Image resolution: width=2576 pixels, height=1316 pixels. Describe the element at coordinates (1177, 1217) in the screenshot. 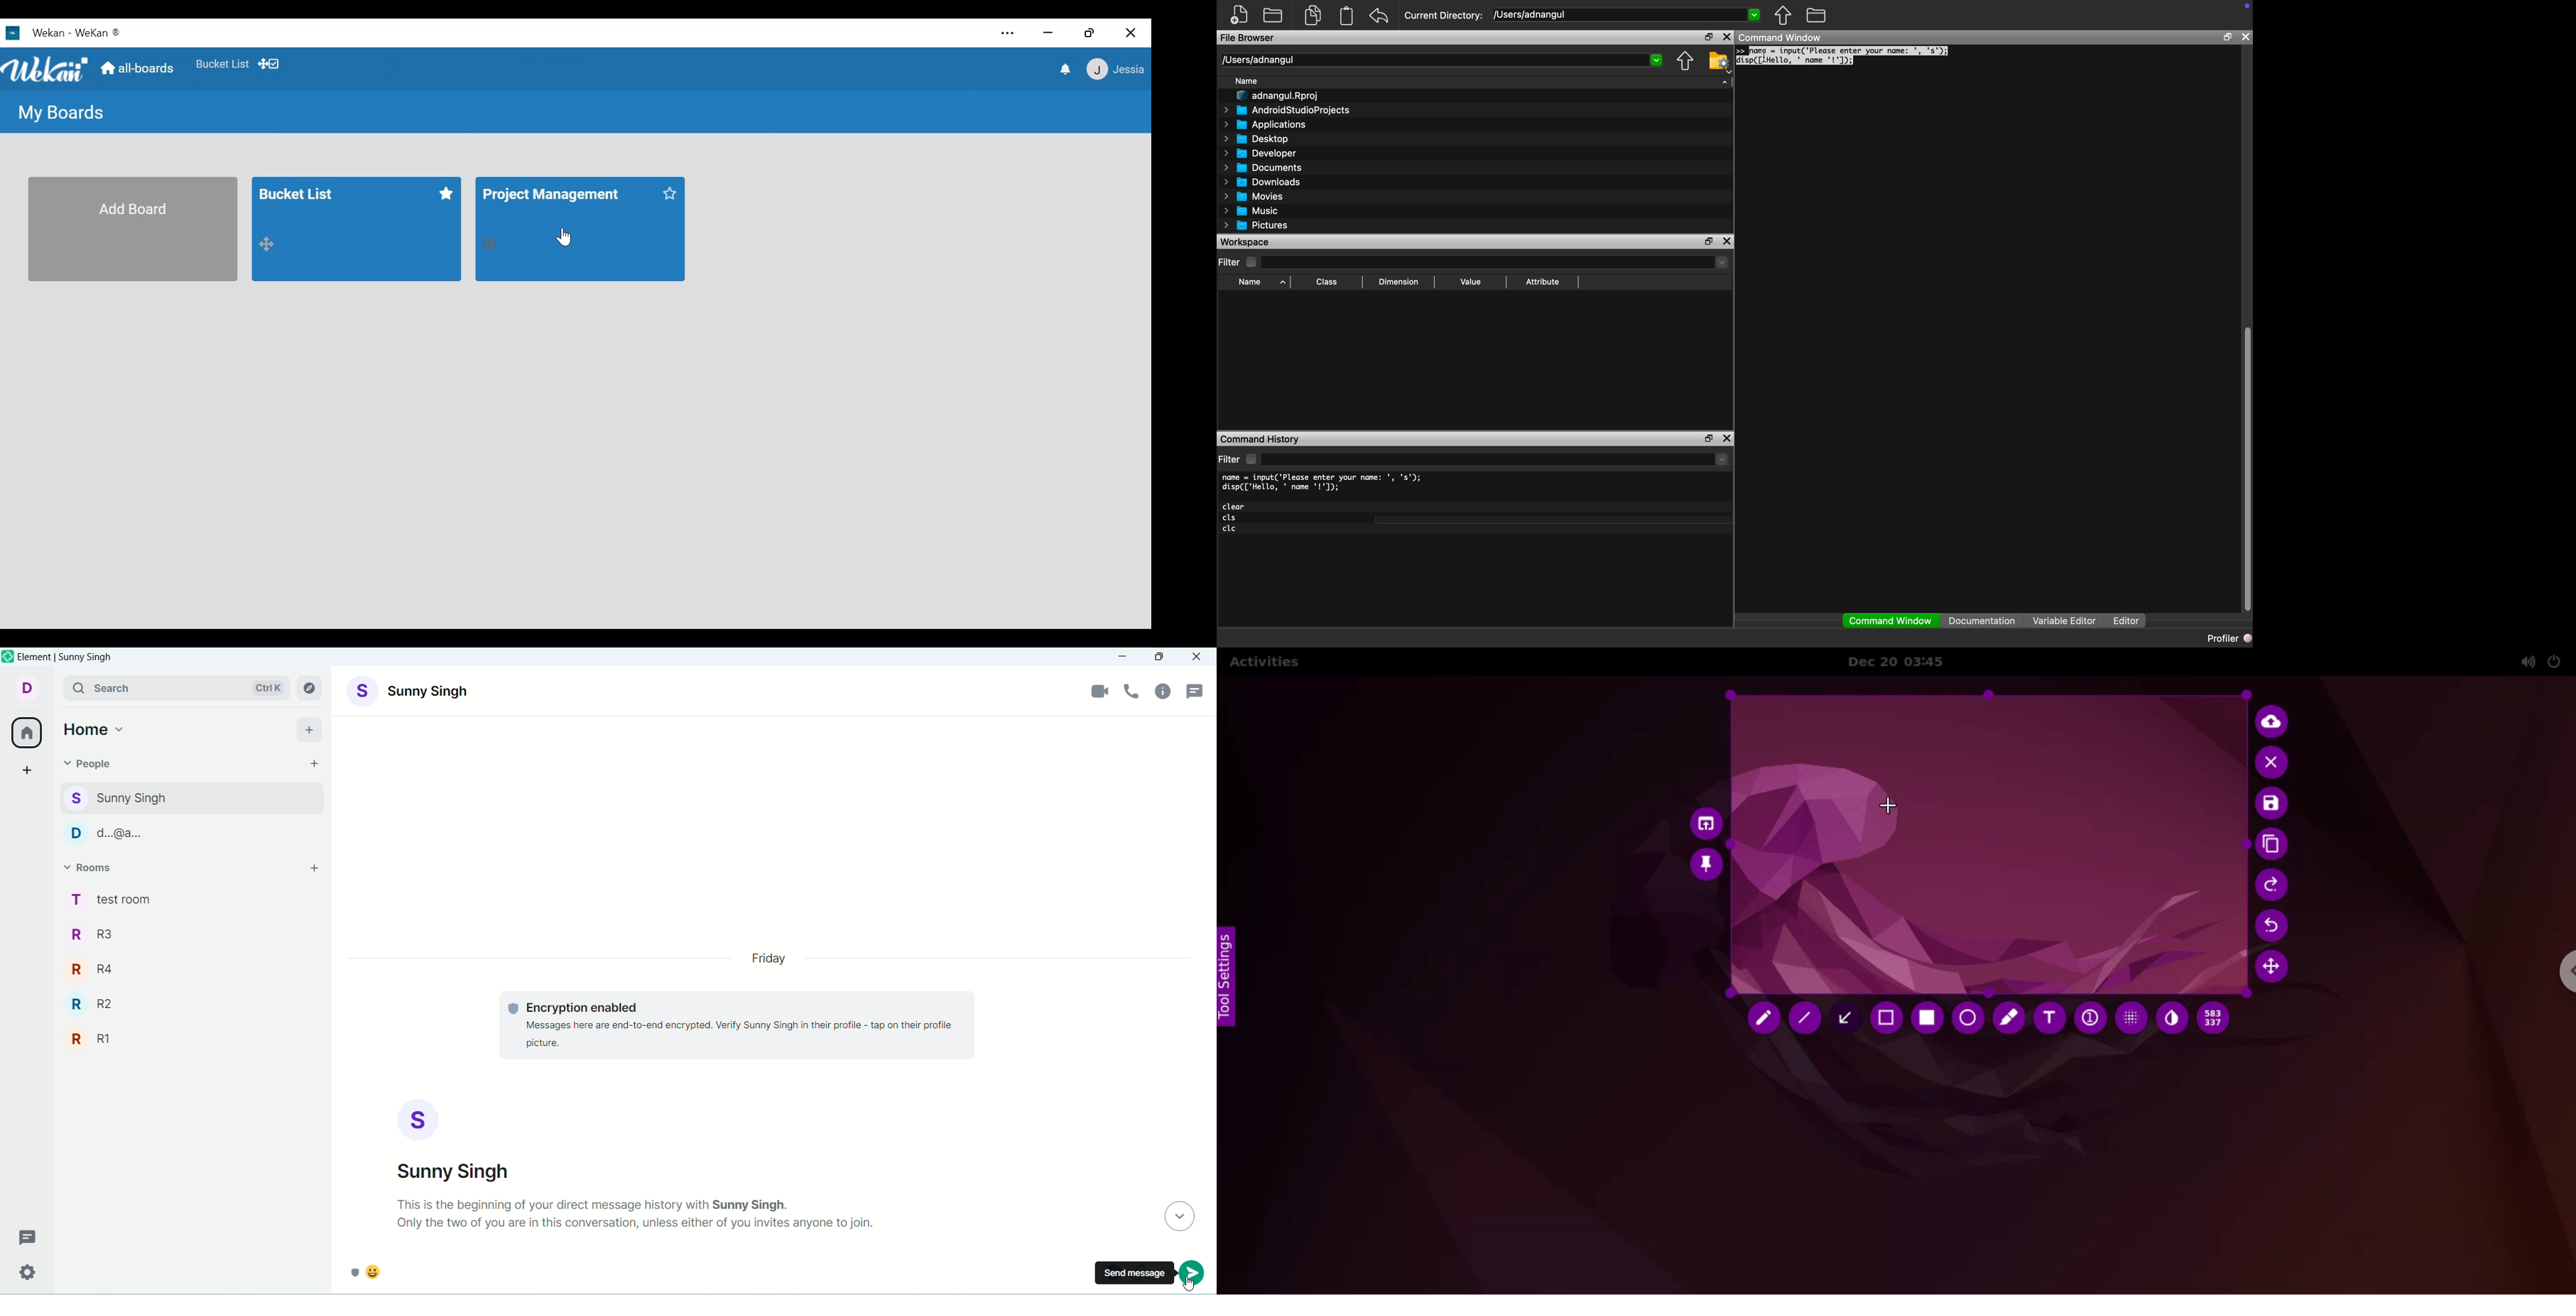

I see `dropdown` at that location.